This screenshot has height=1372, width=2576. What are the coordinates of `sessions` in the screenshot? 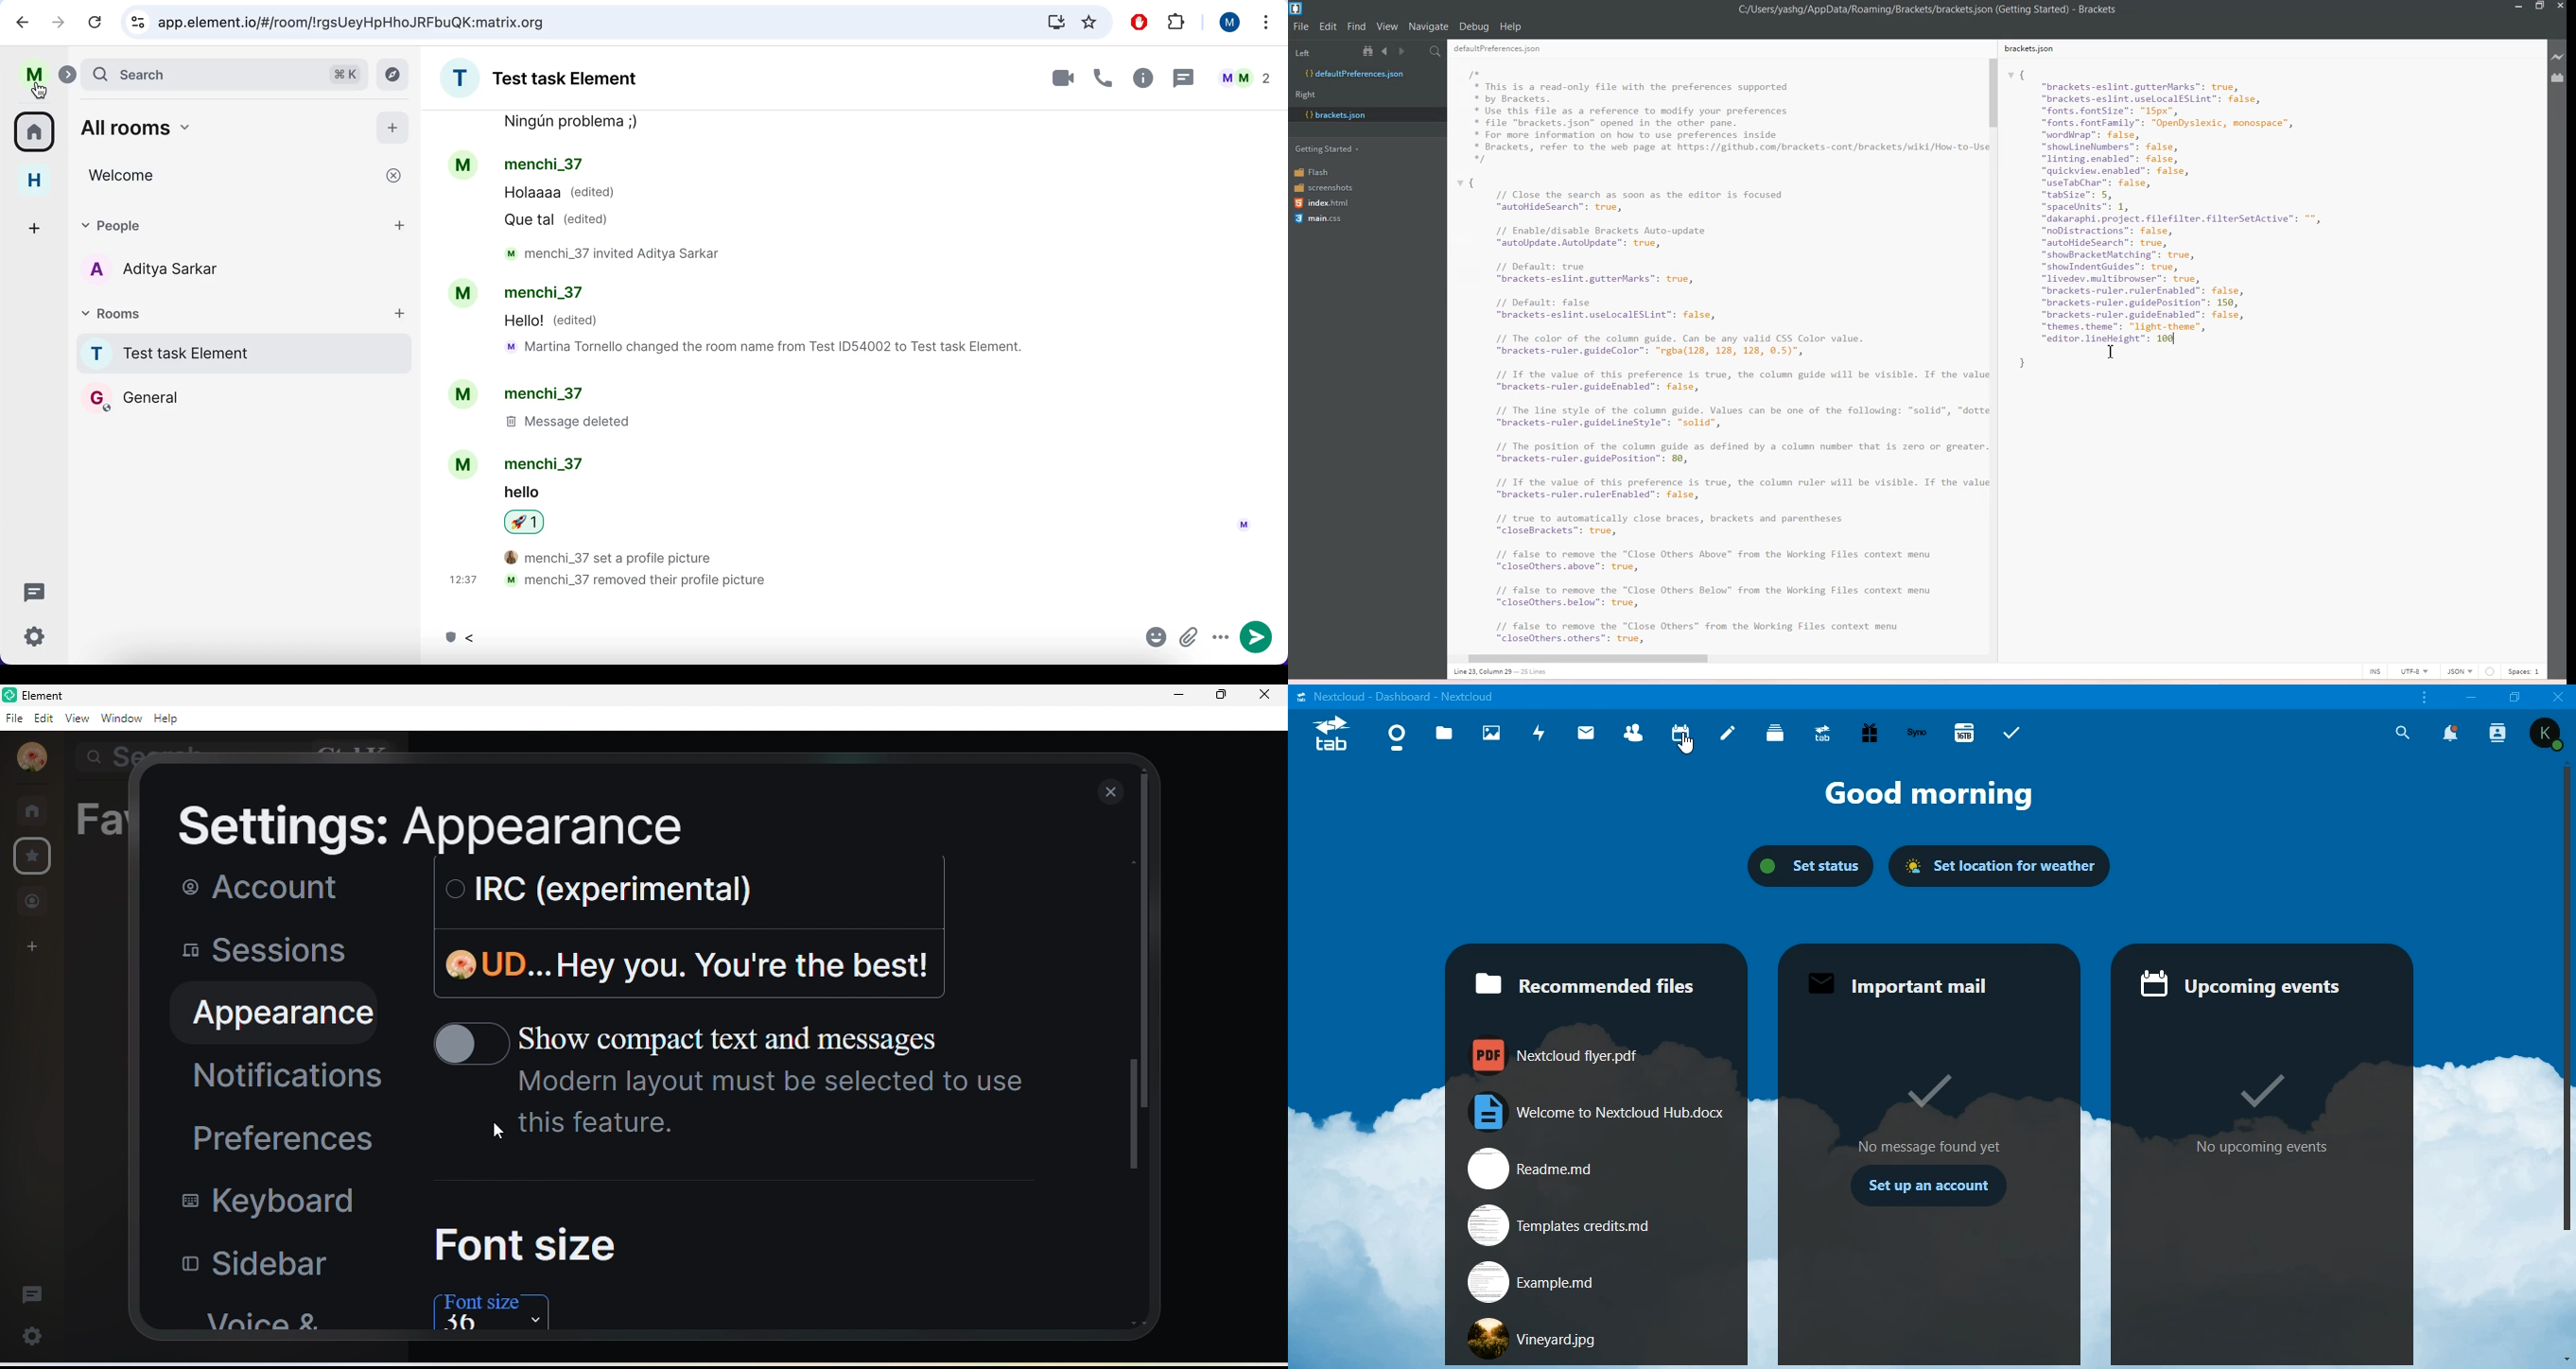 It's located at (256, 952).